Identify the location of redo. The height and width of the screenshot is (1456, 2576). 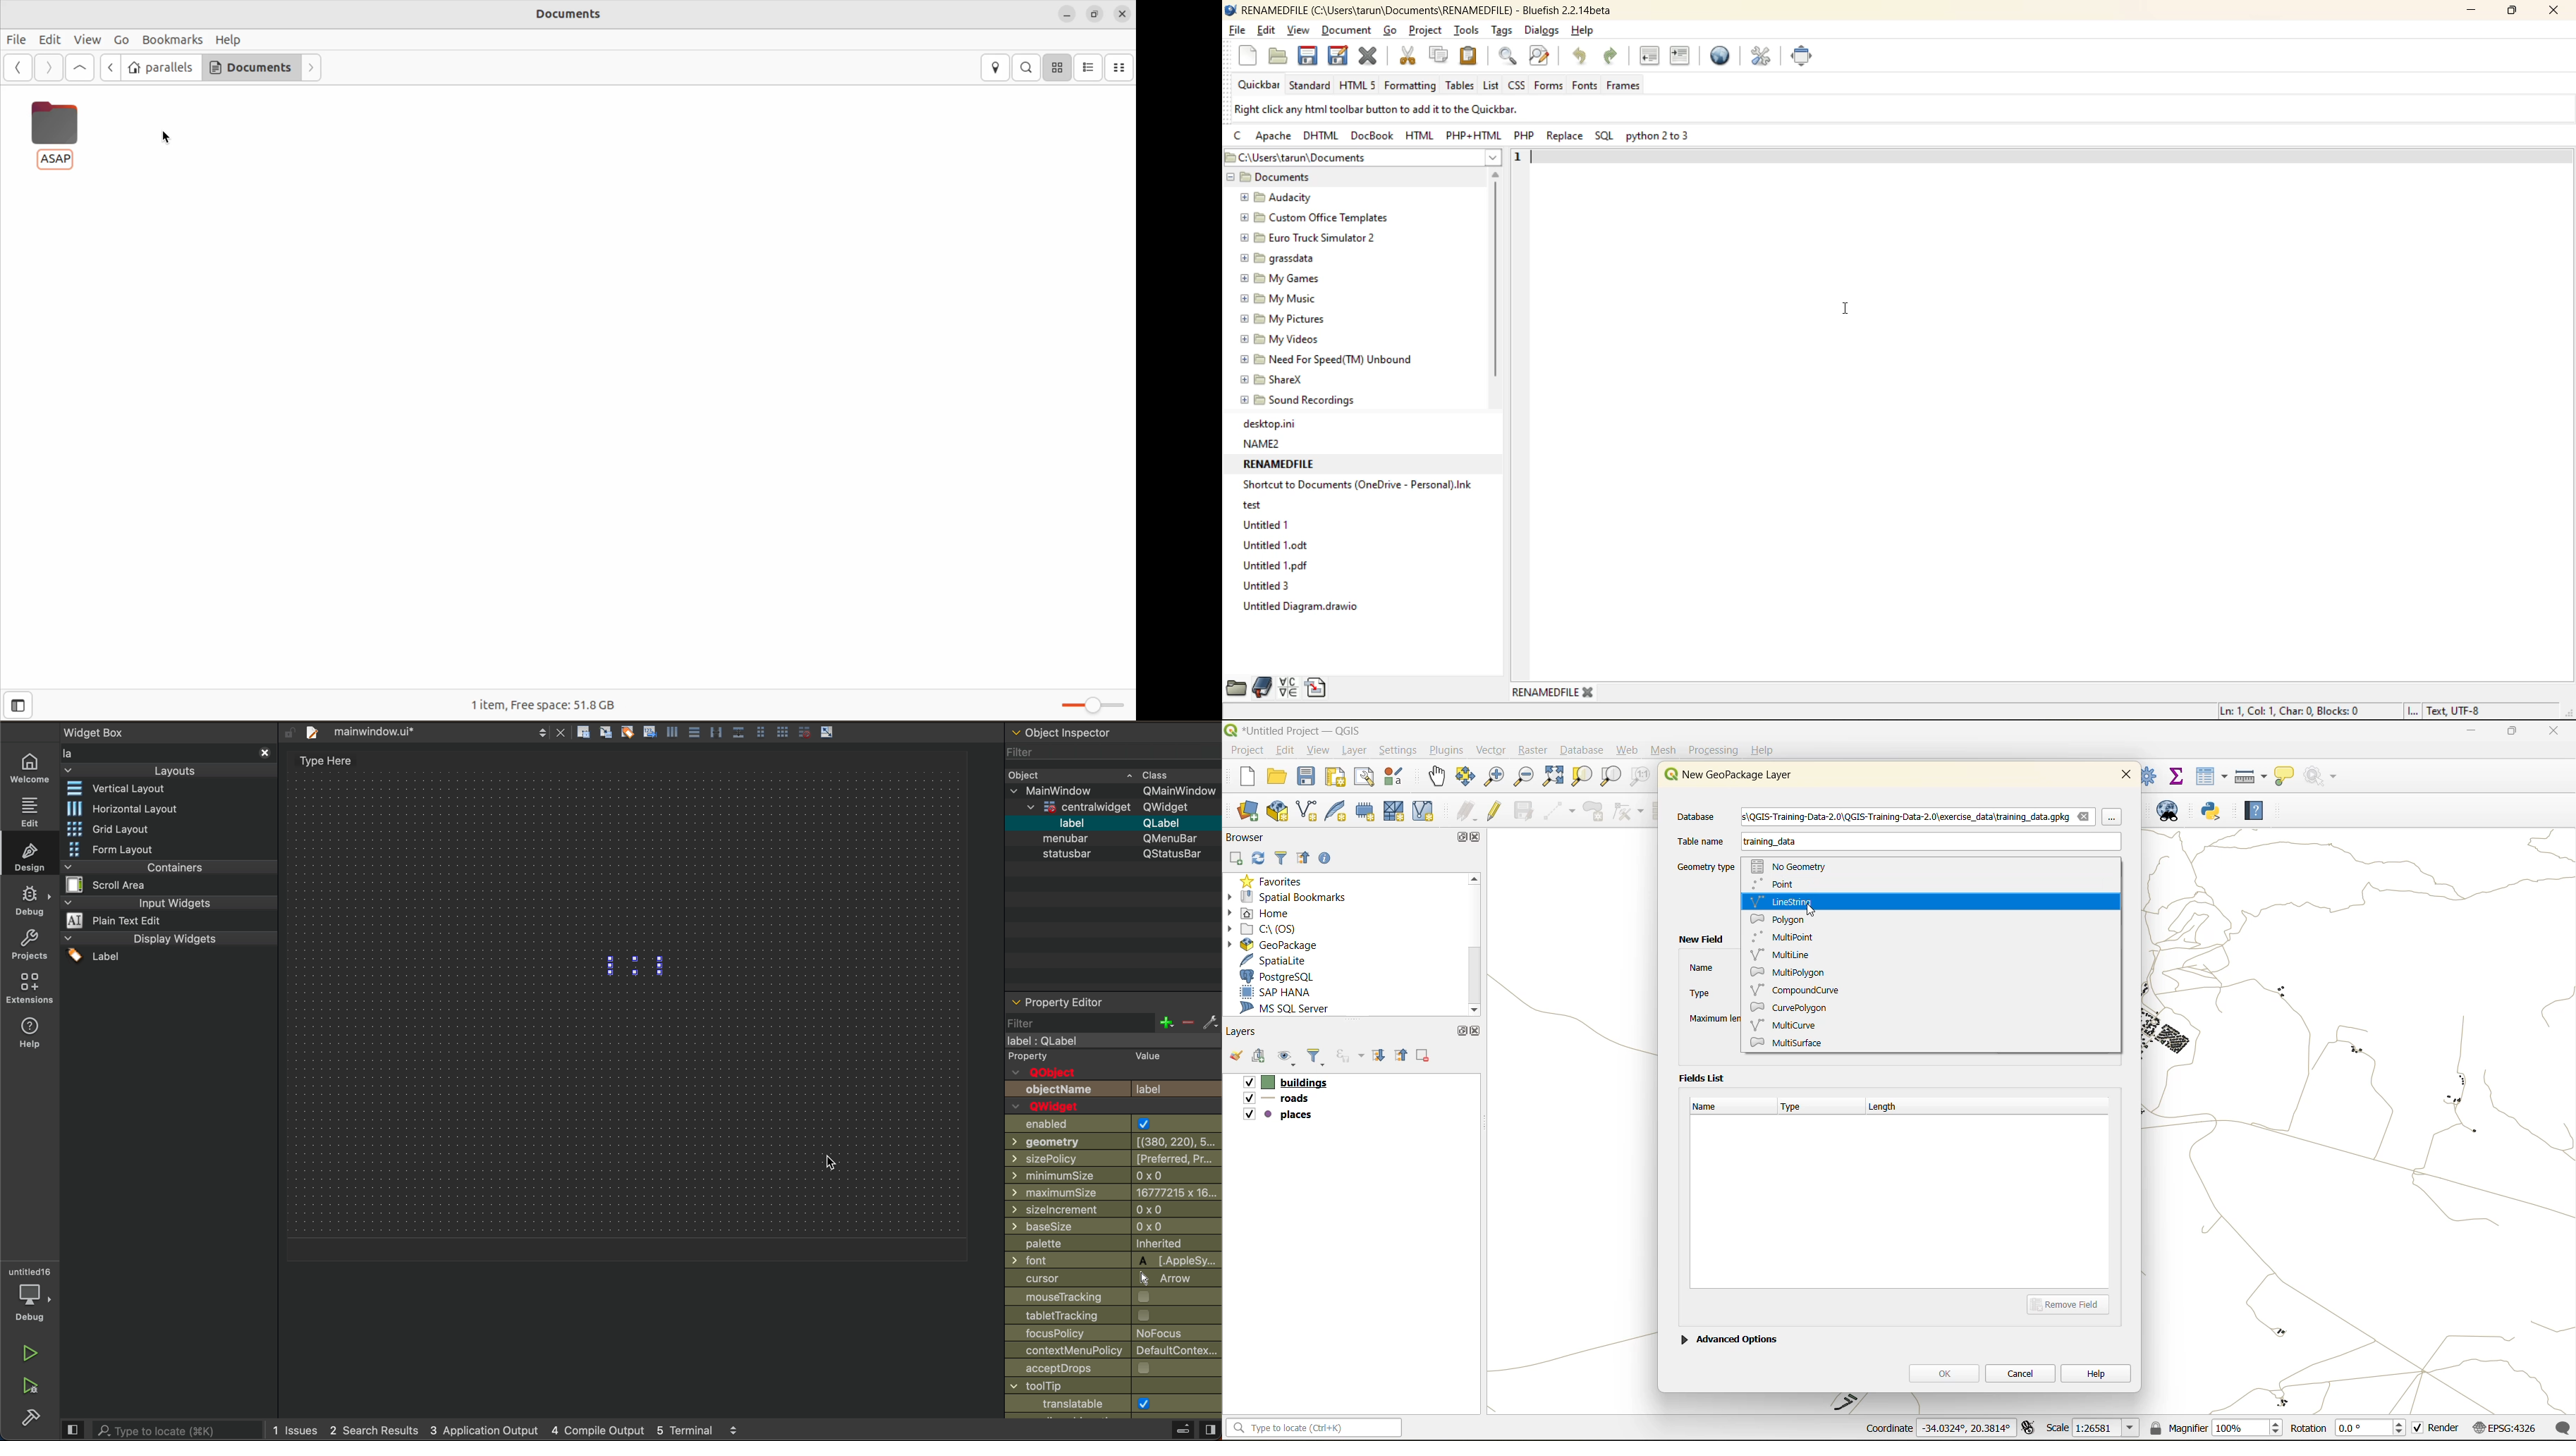
(1618, 60).